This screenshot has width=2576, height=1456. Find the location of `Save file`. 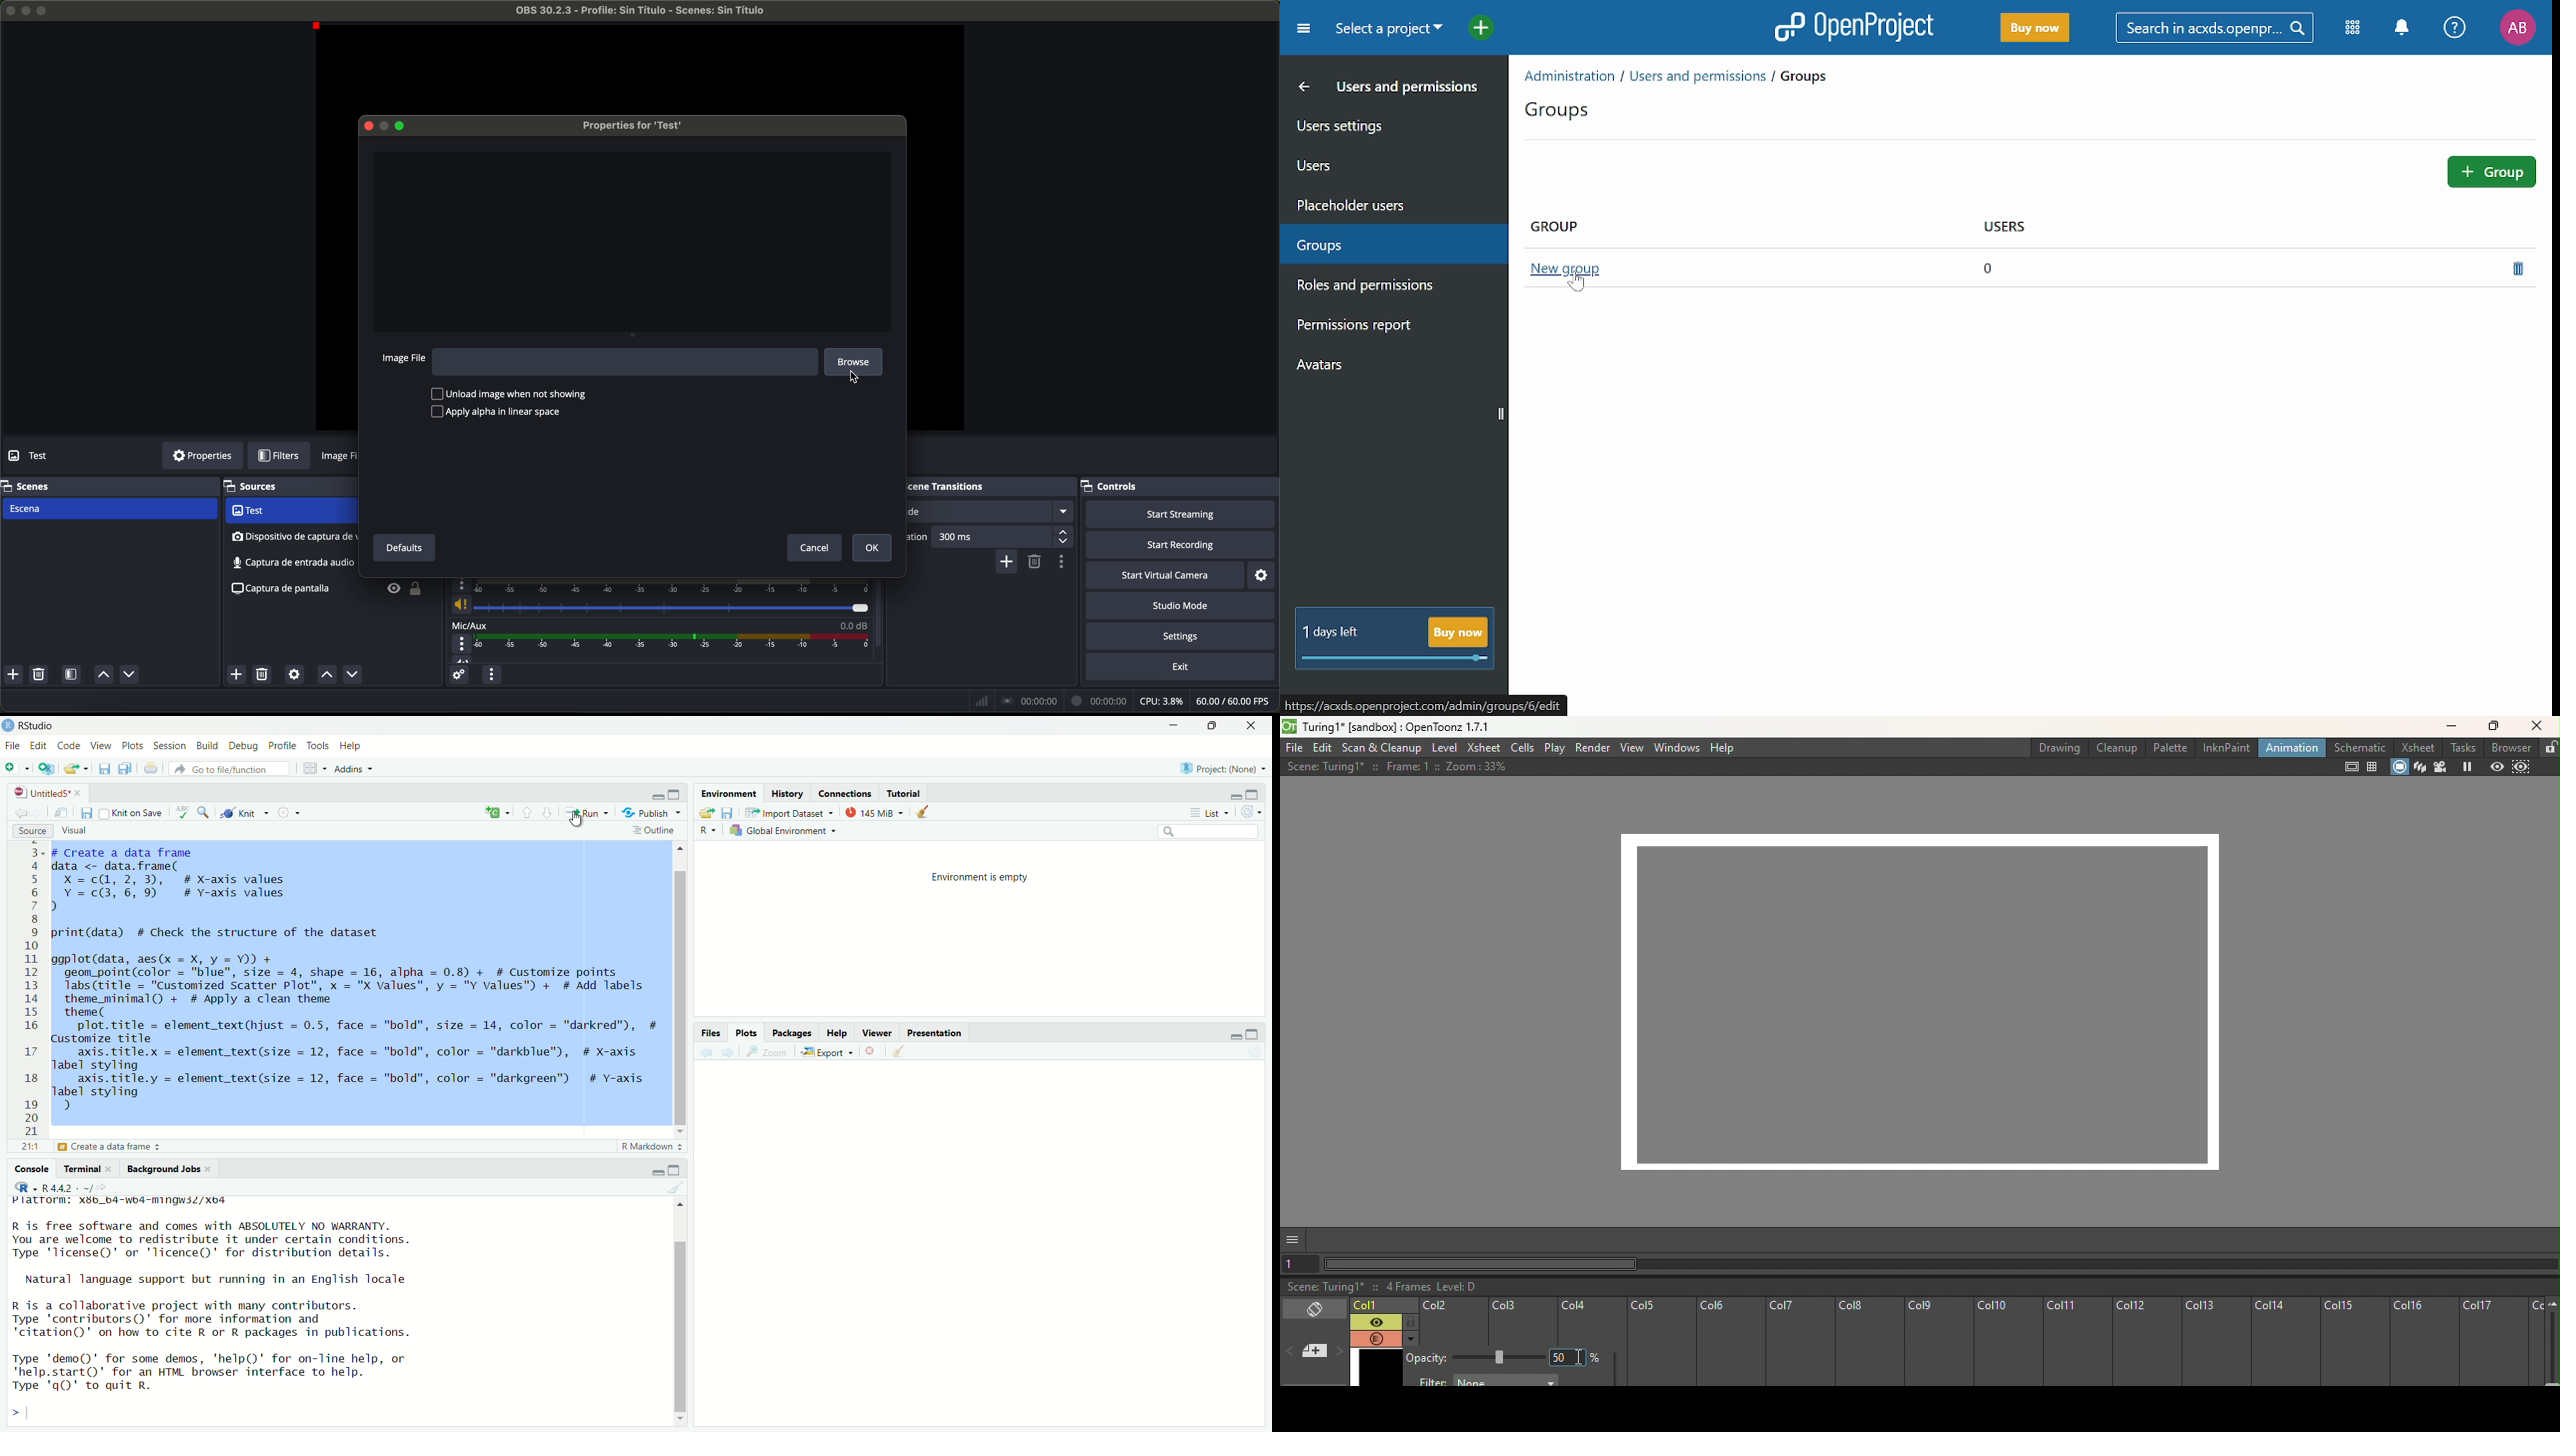

Save file is located at coordinates (728, 813).